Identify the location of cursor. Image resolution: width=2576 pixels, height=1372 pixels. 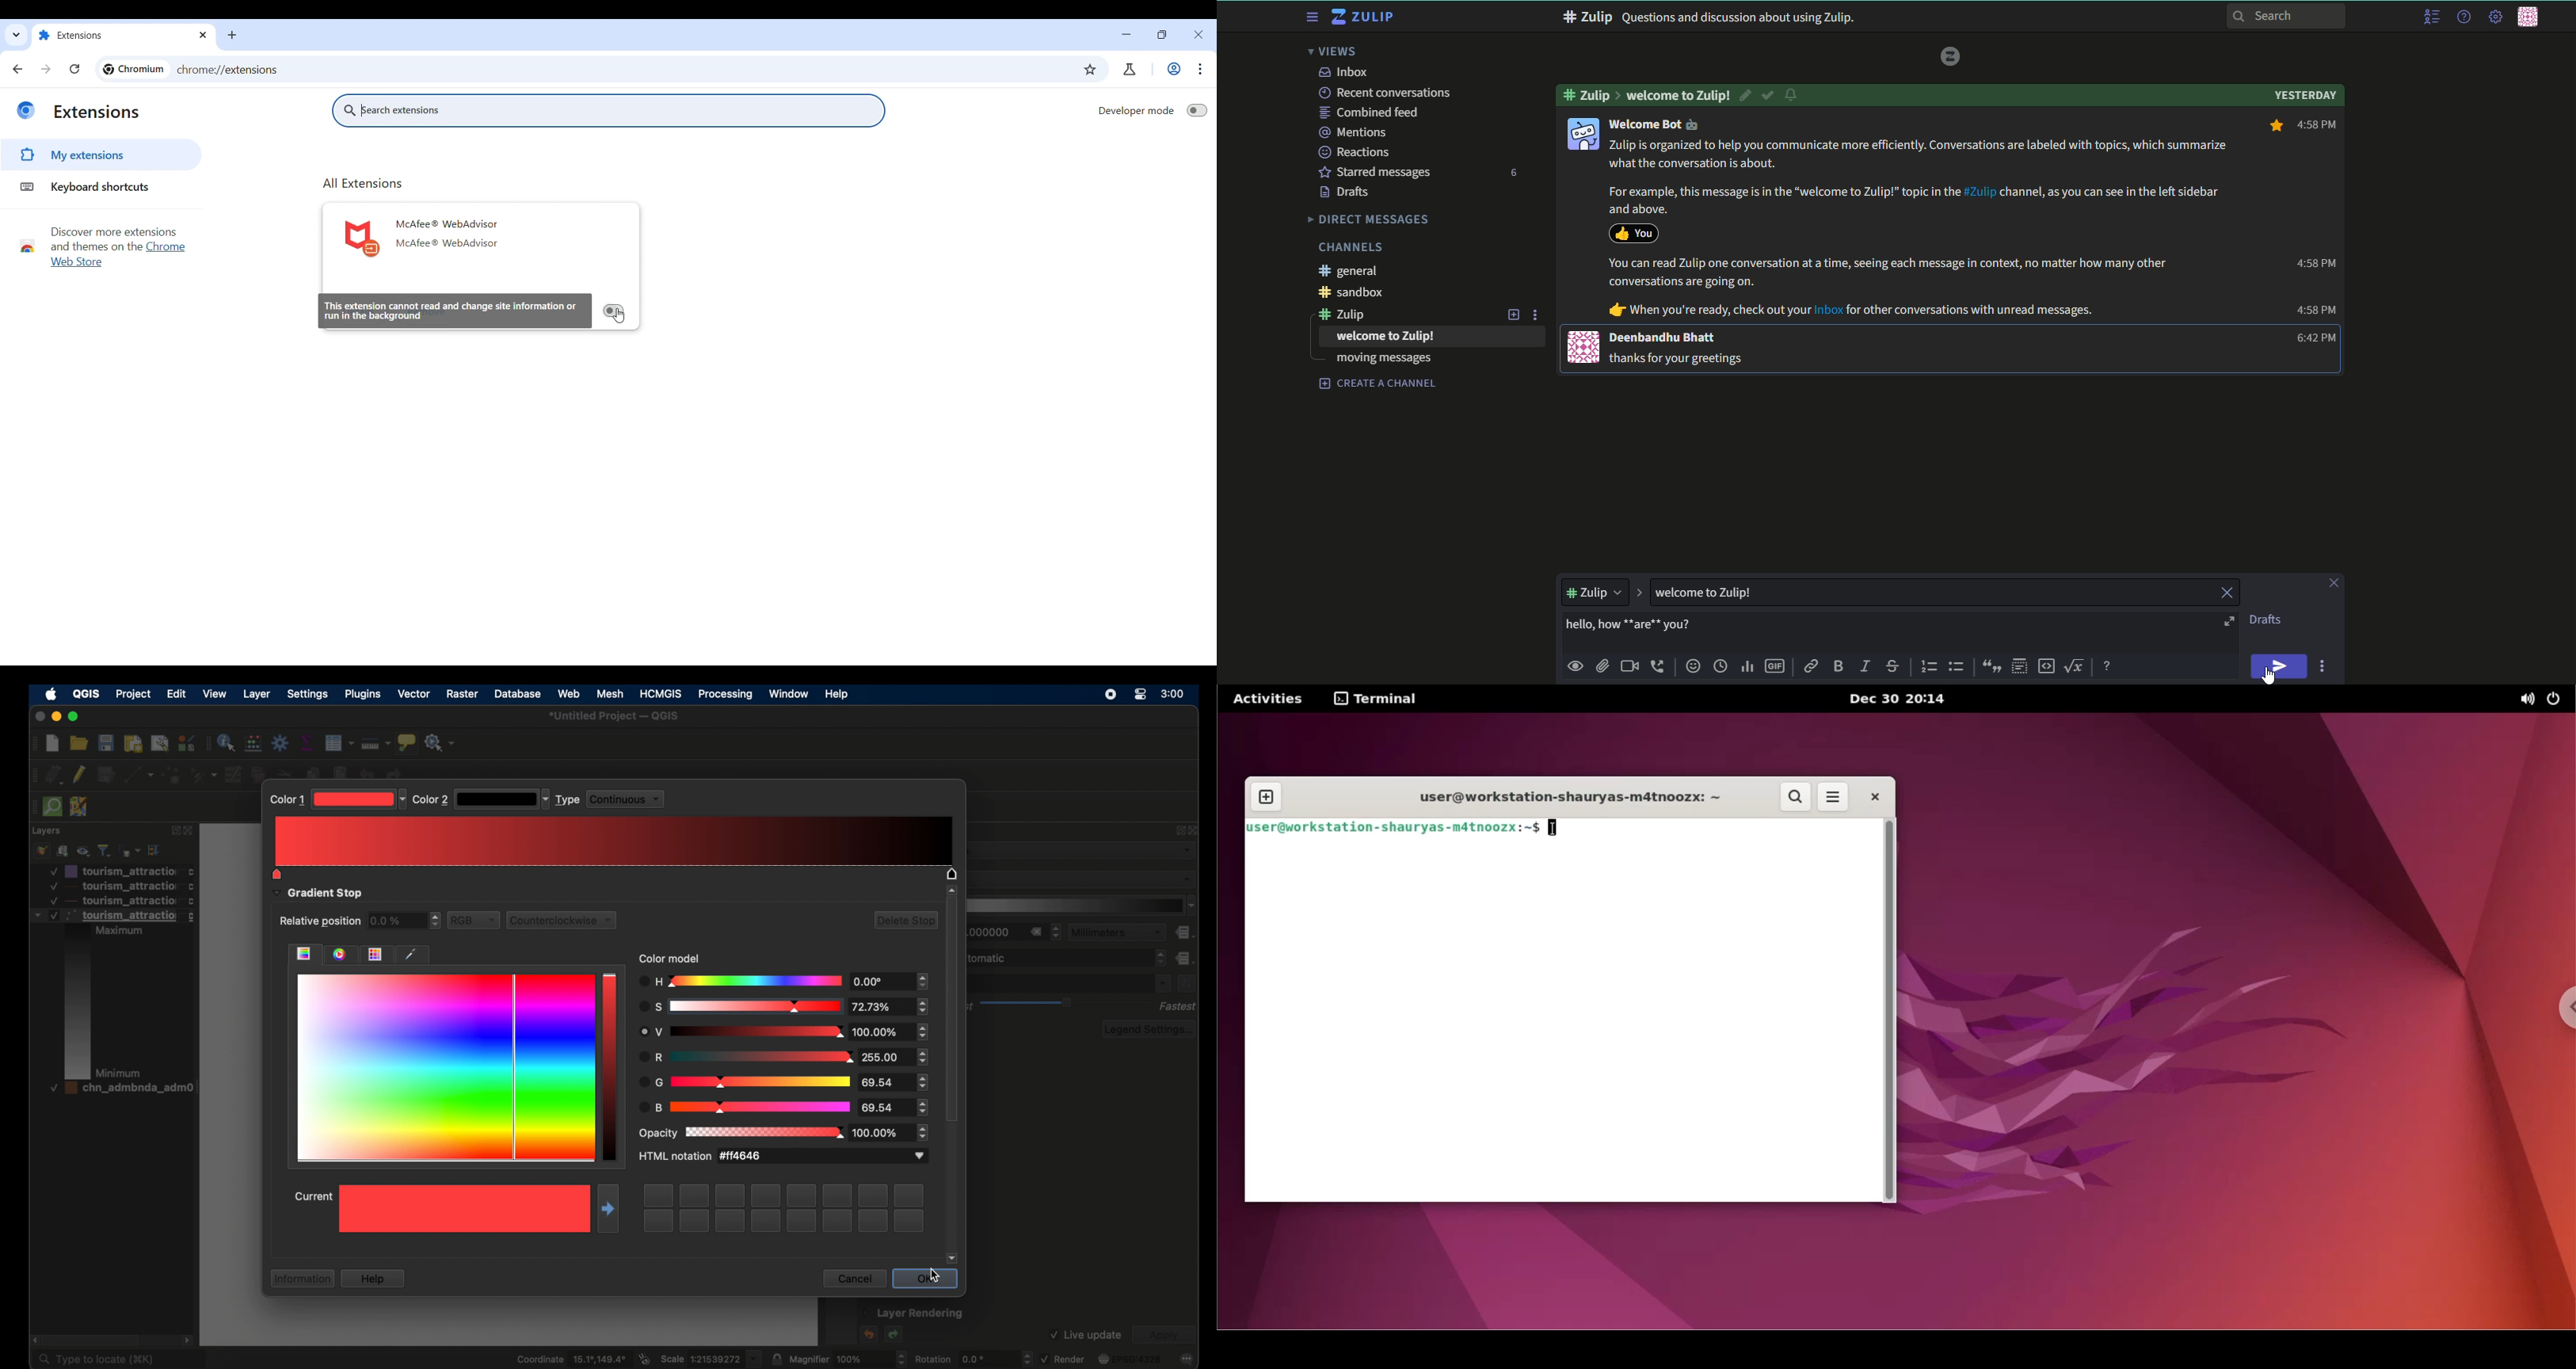
(937, 1275).